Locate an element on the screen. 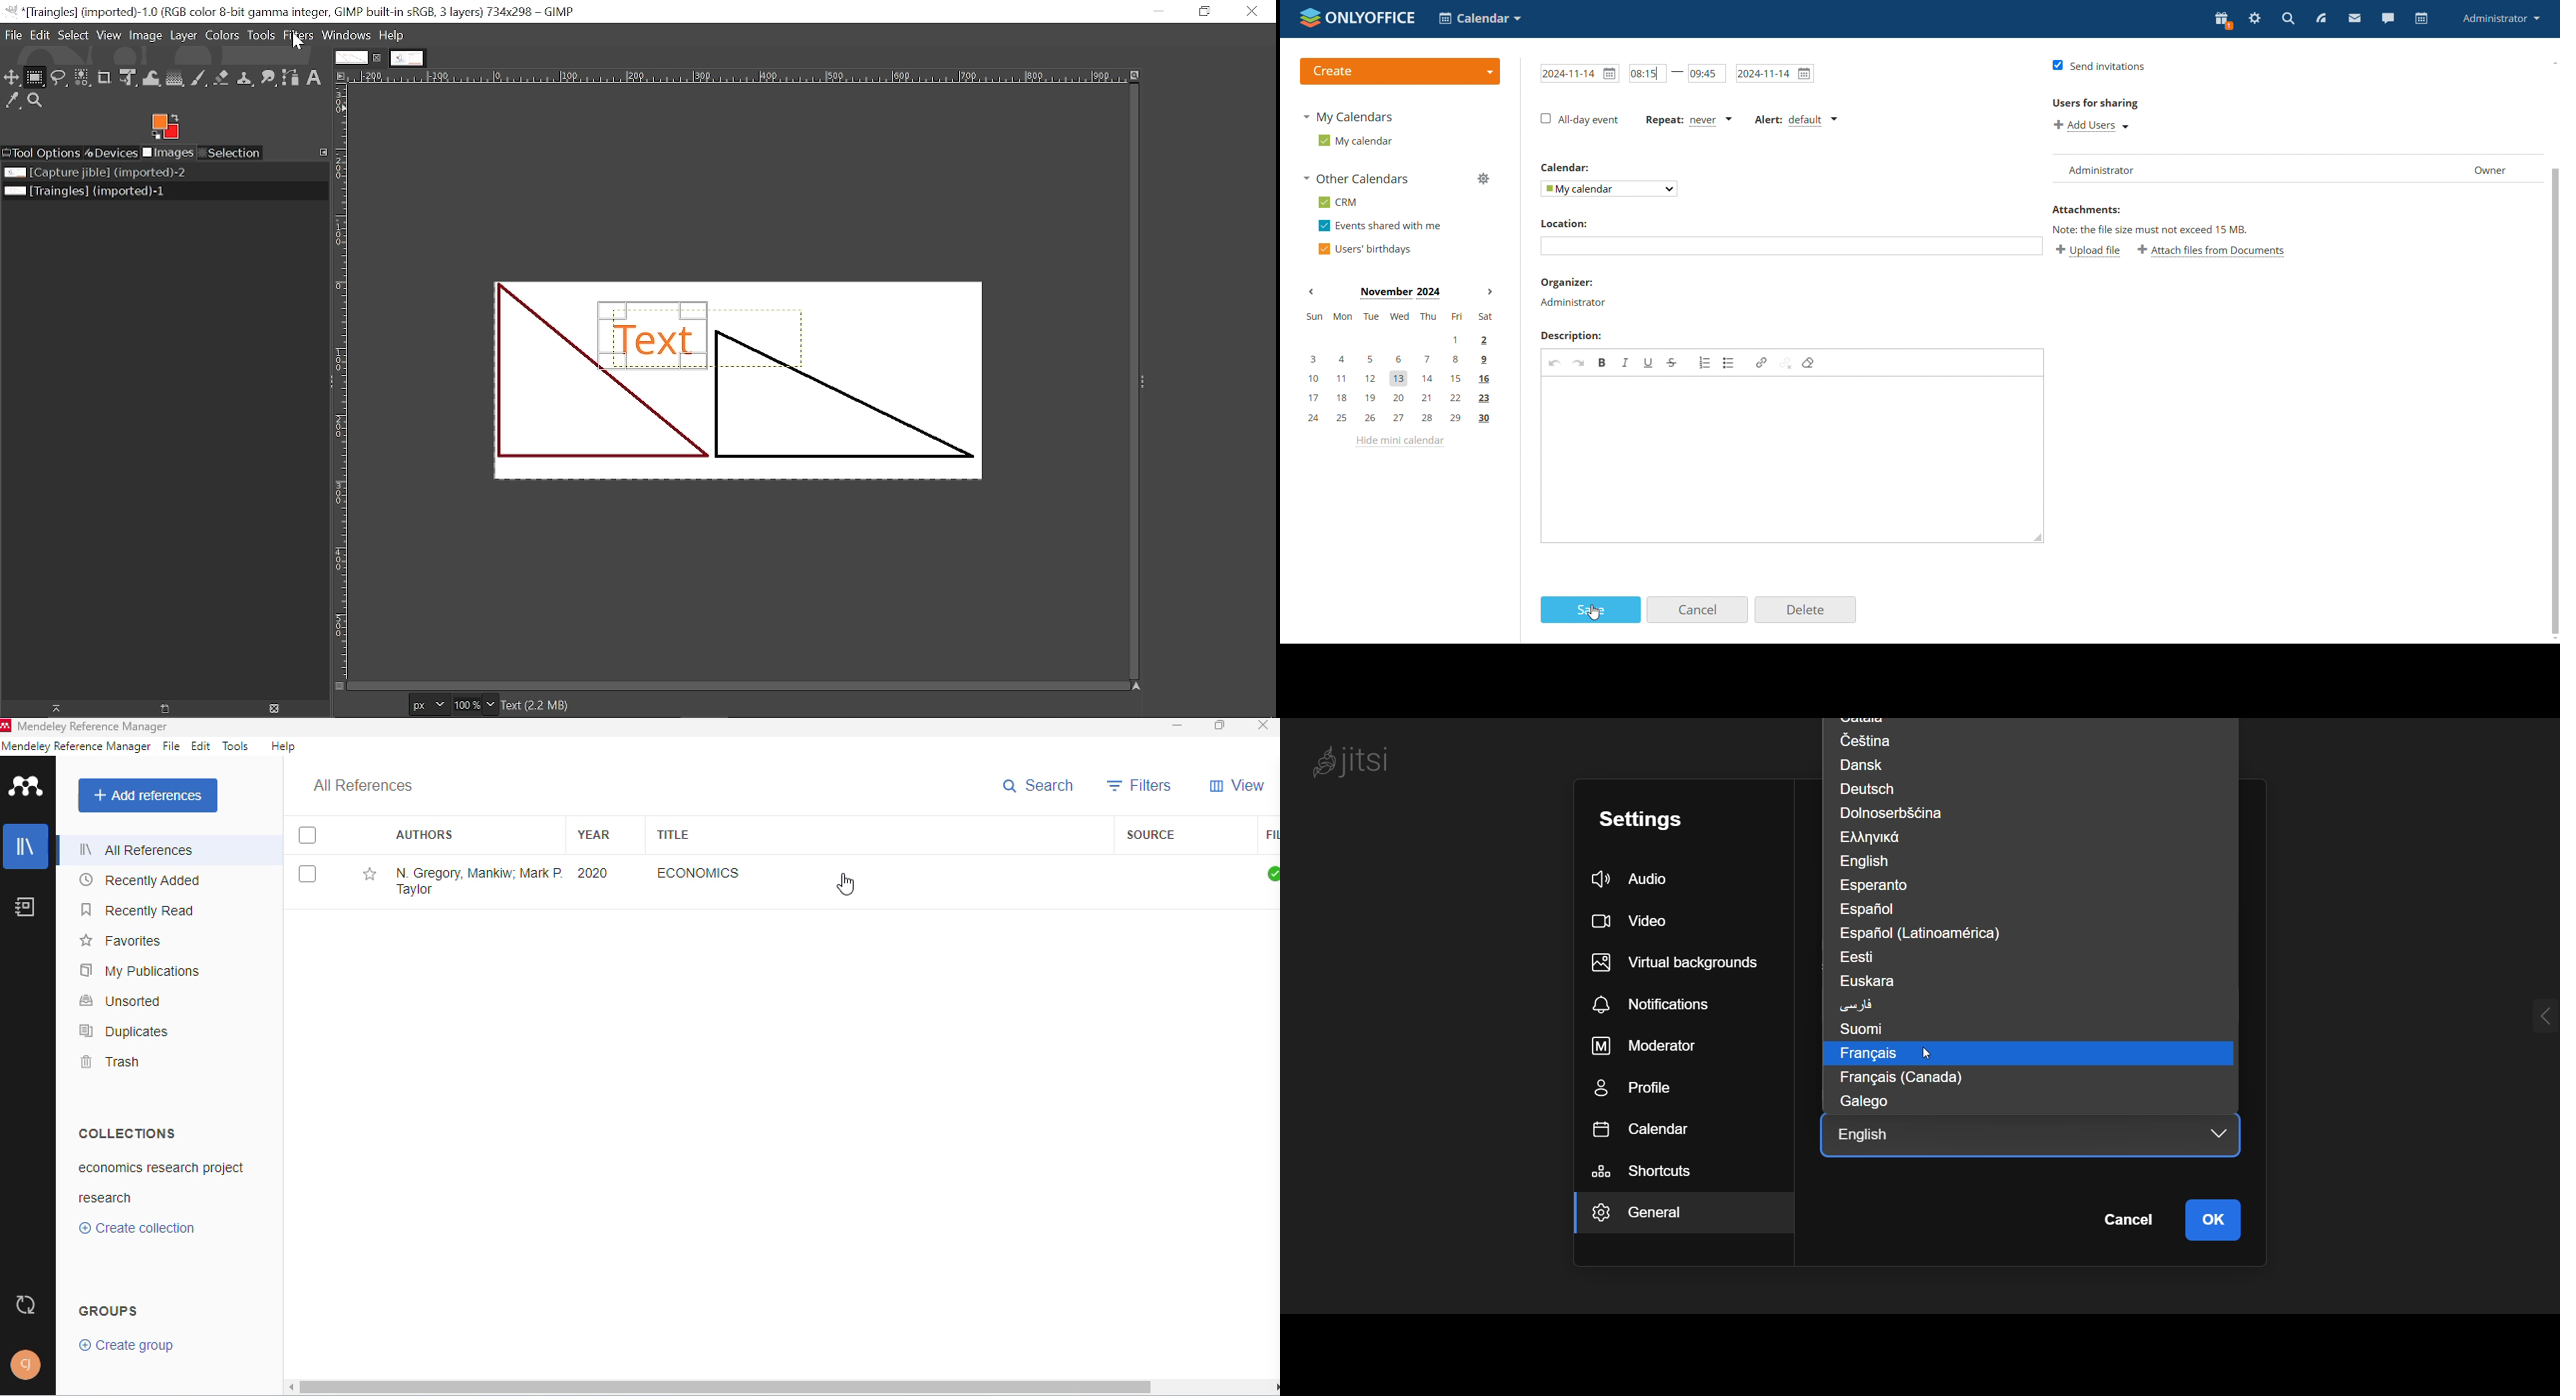 The height and width of the screenshot is (1400, 2576). recently added is located at coordinates (138, 881).